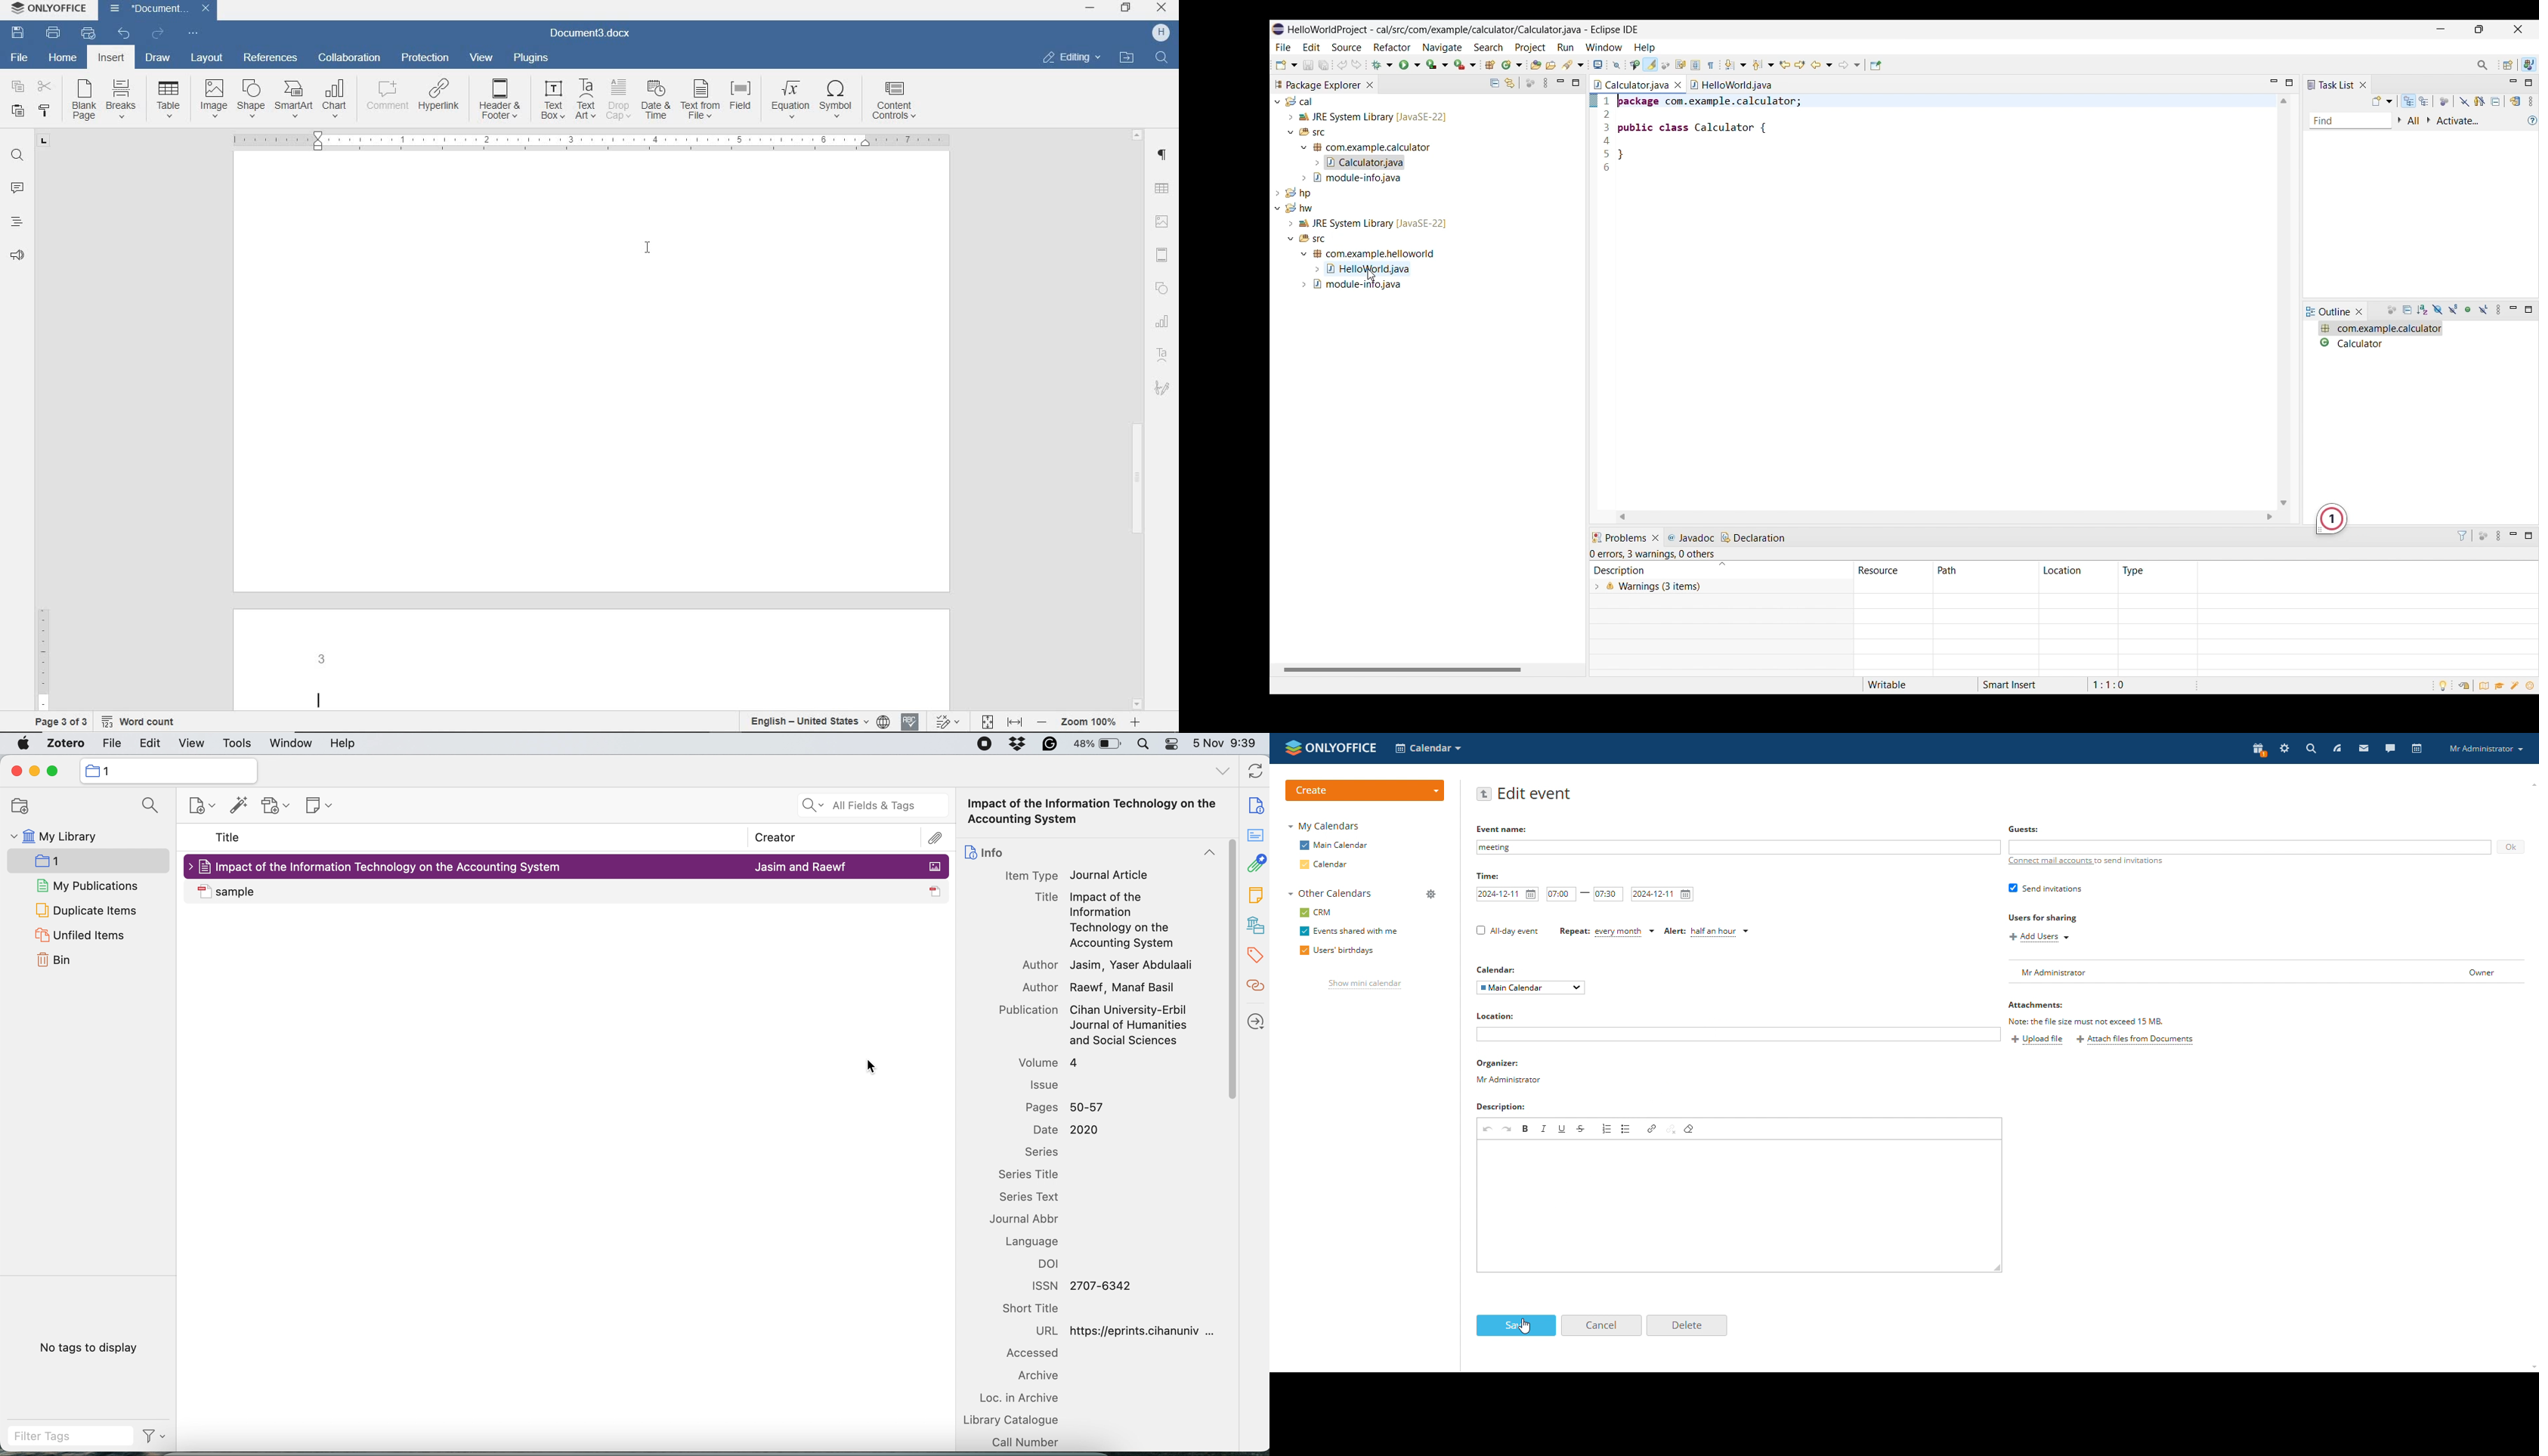 This screenshot has width=2548, height=1456. What do you see at coordinates (1041, 1152) in the screenshot?
I see `series` at bounding box center [1041, 1152].